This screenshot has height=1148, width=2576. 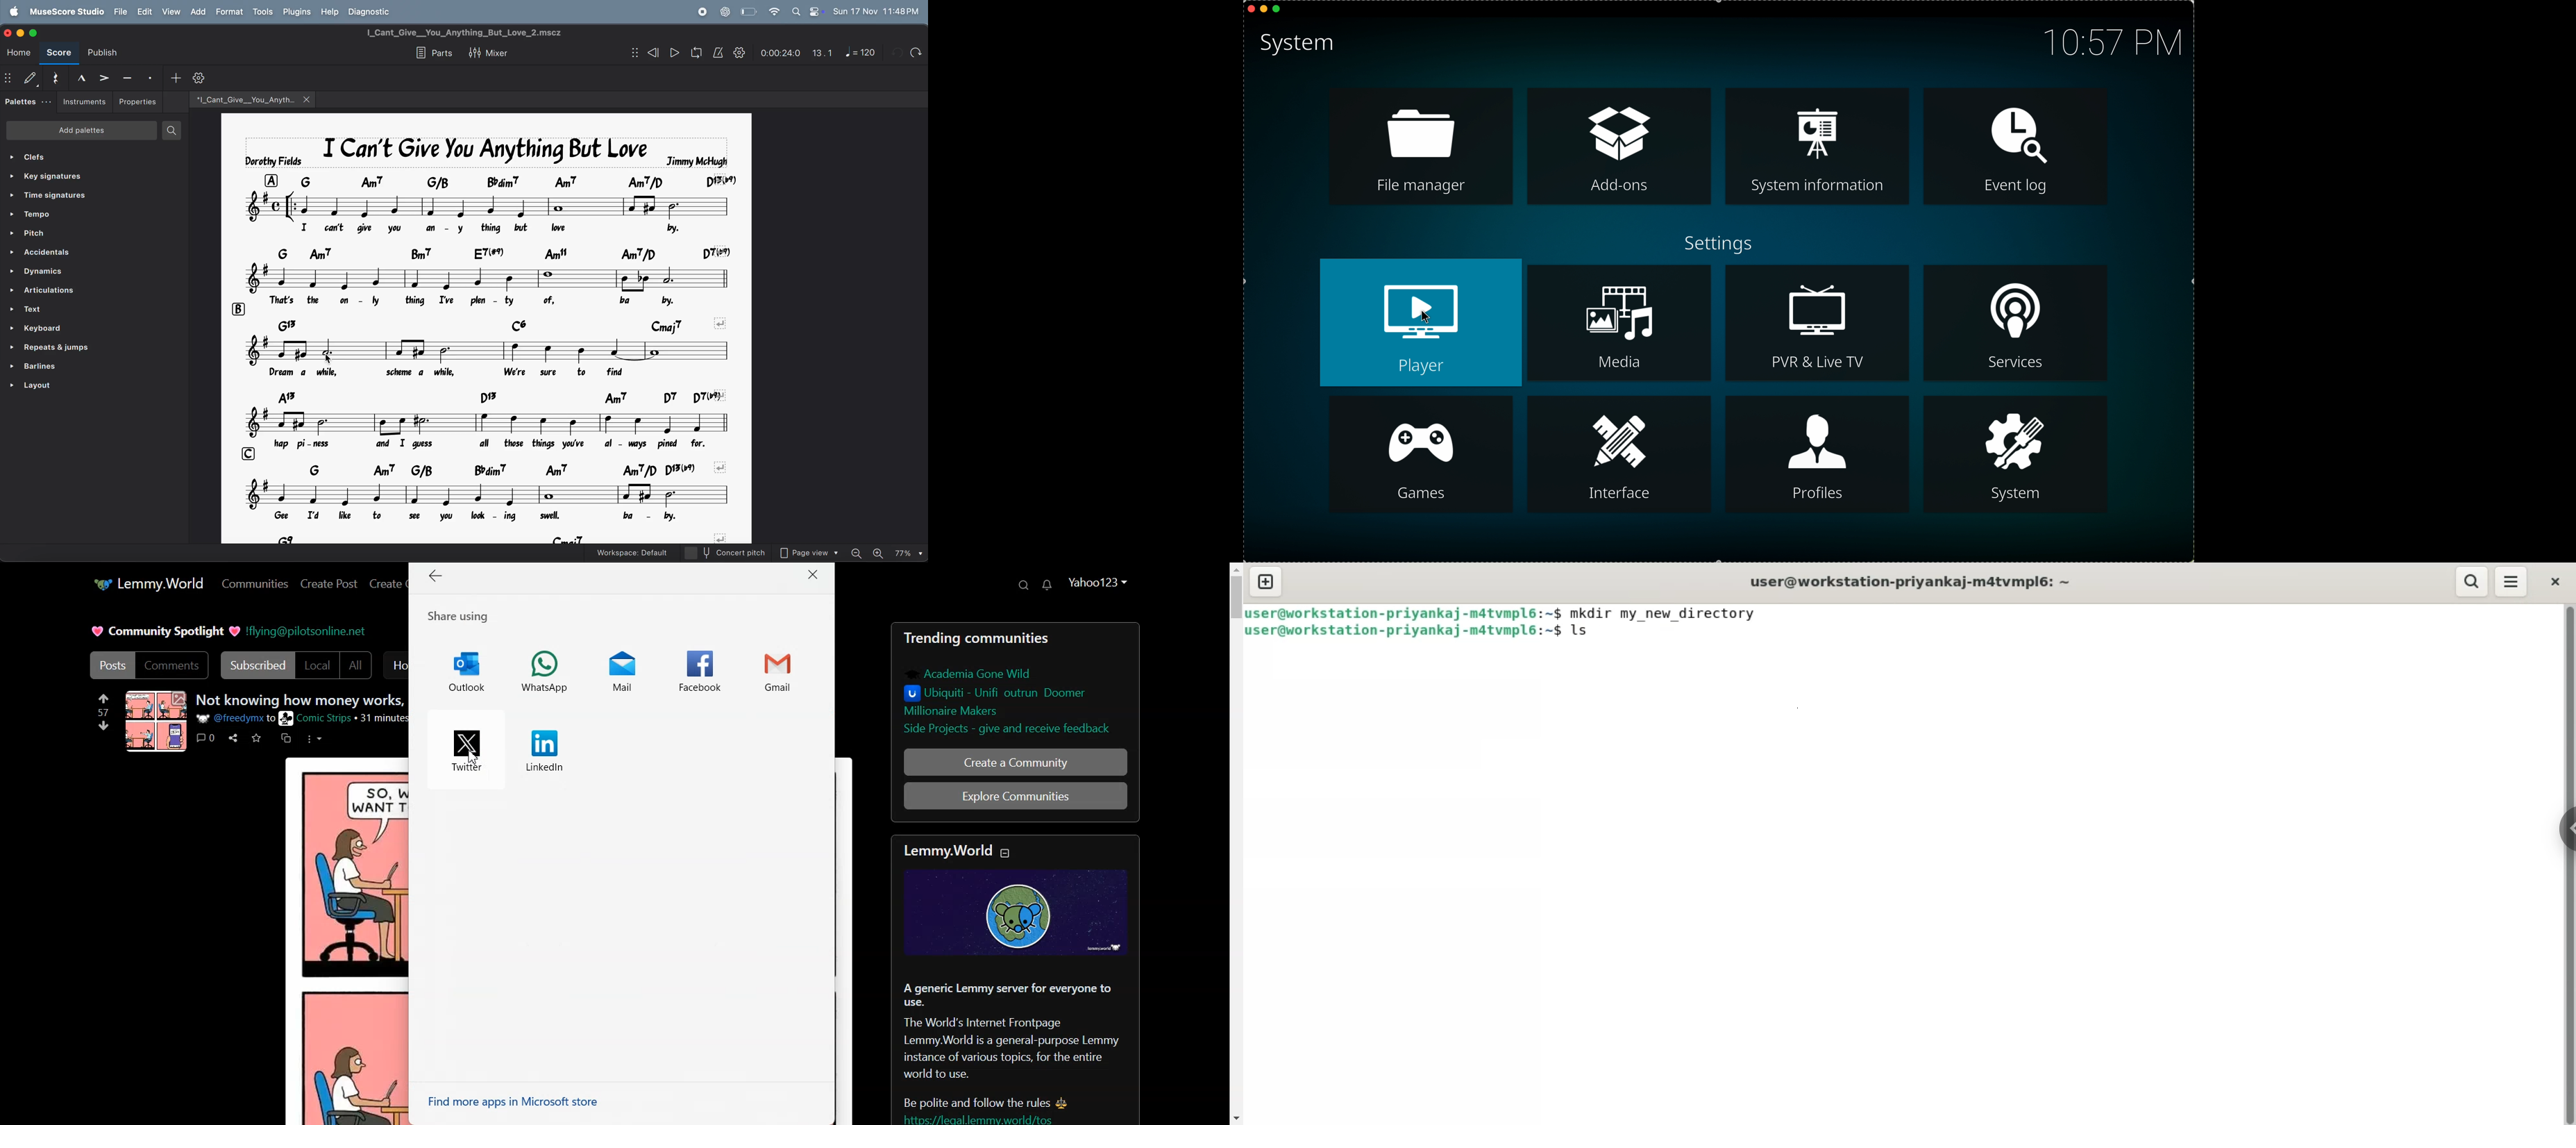 I want to click on page view, so click(x=809, y=553).